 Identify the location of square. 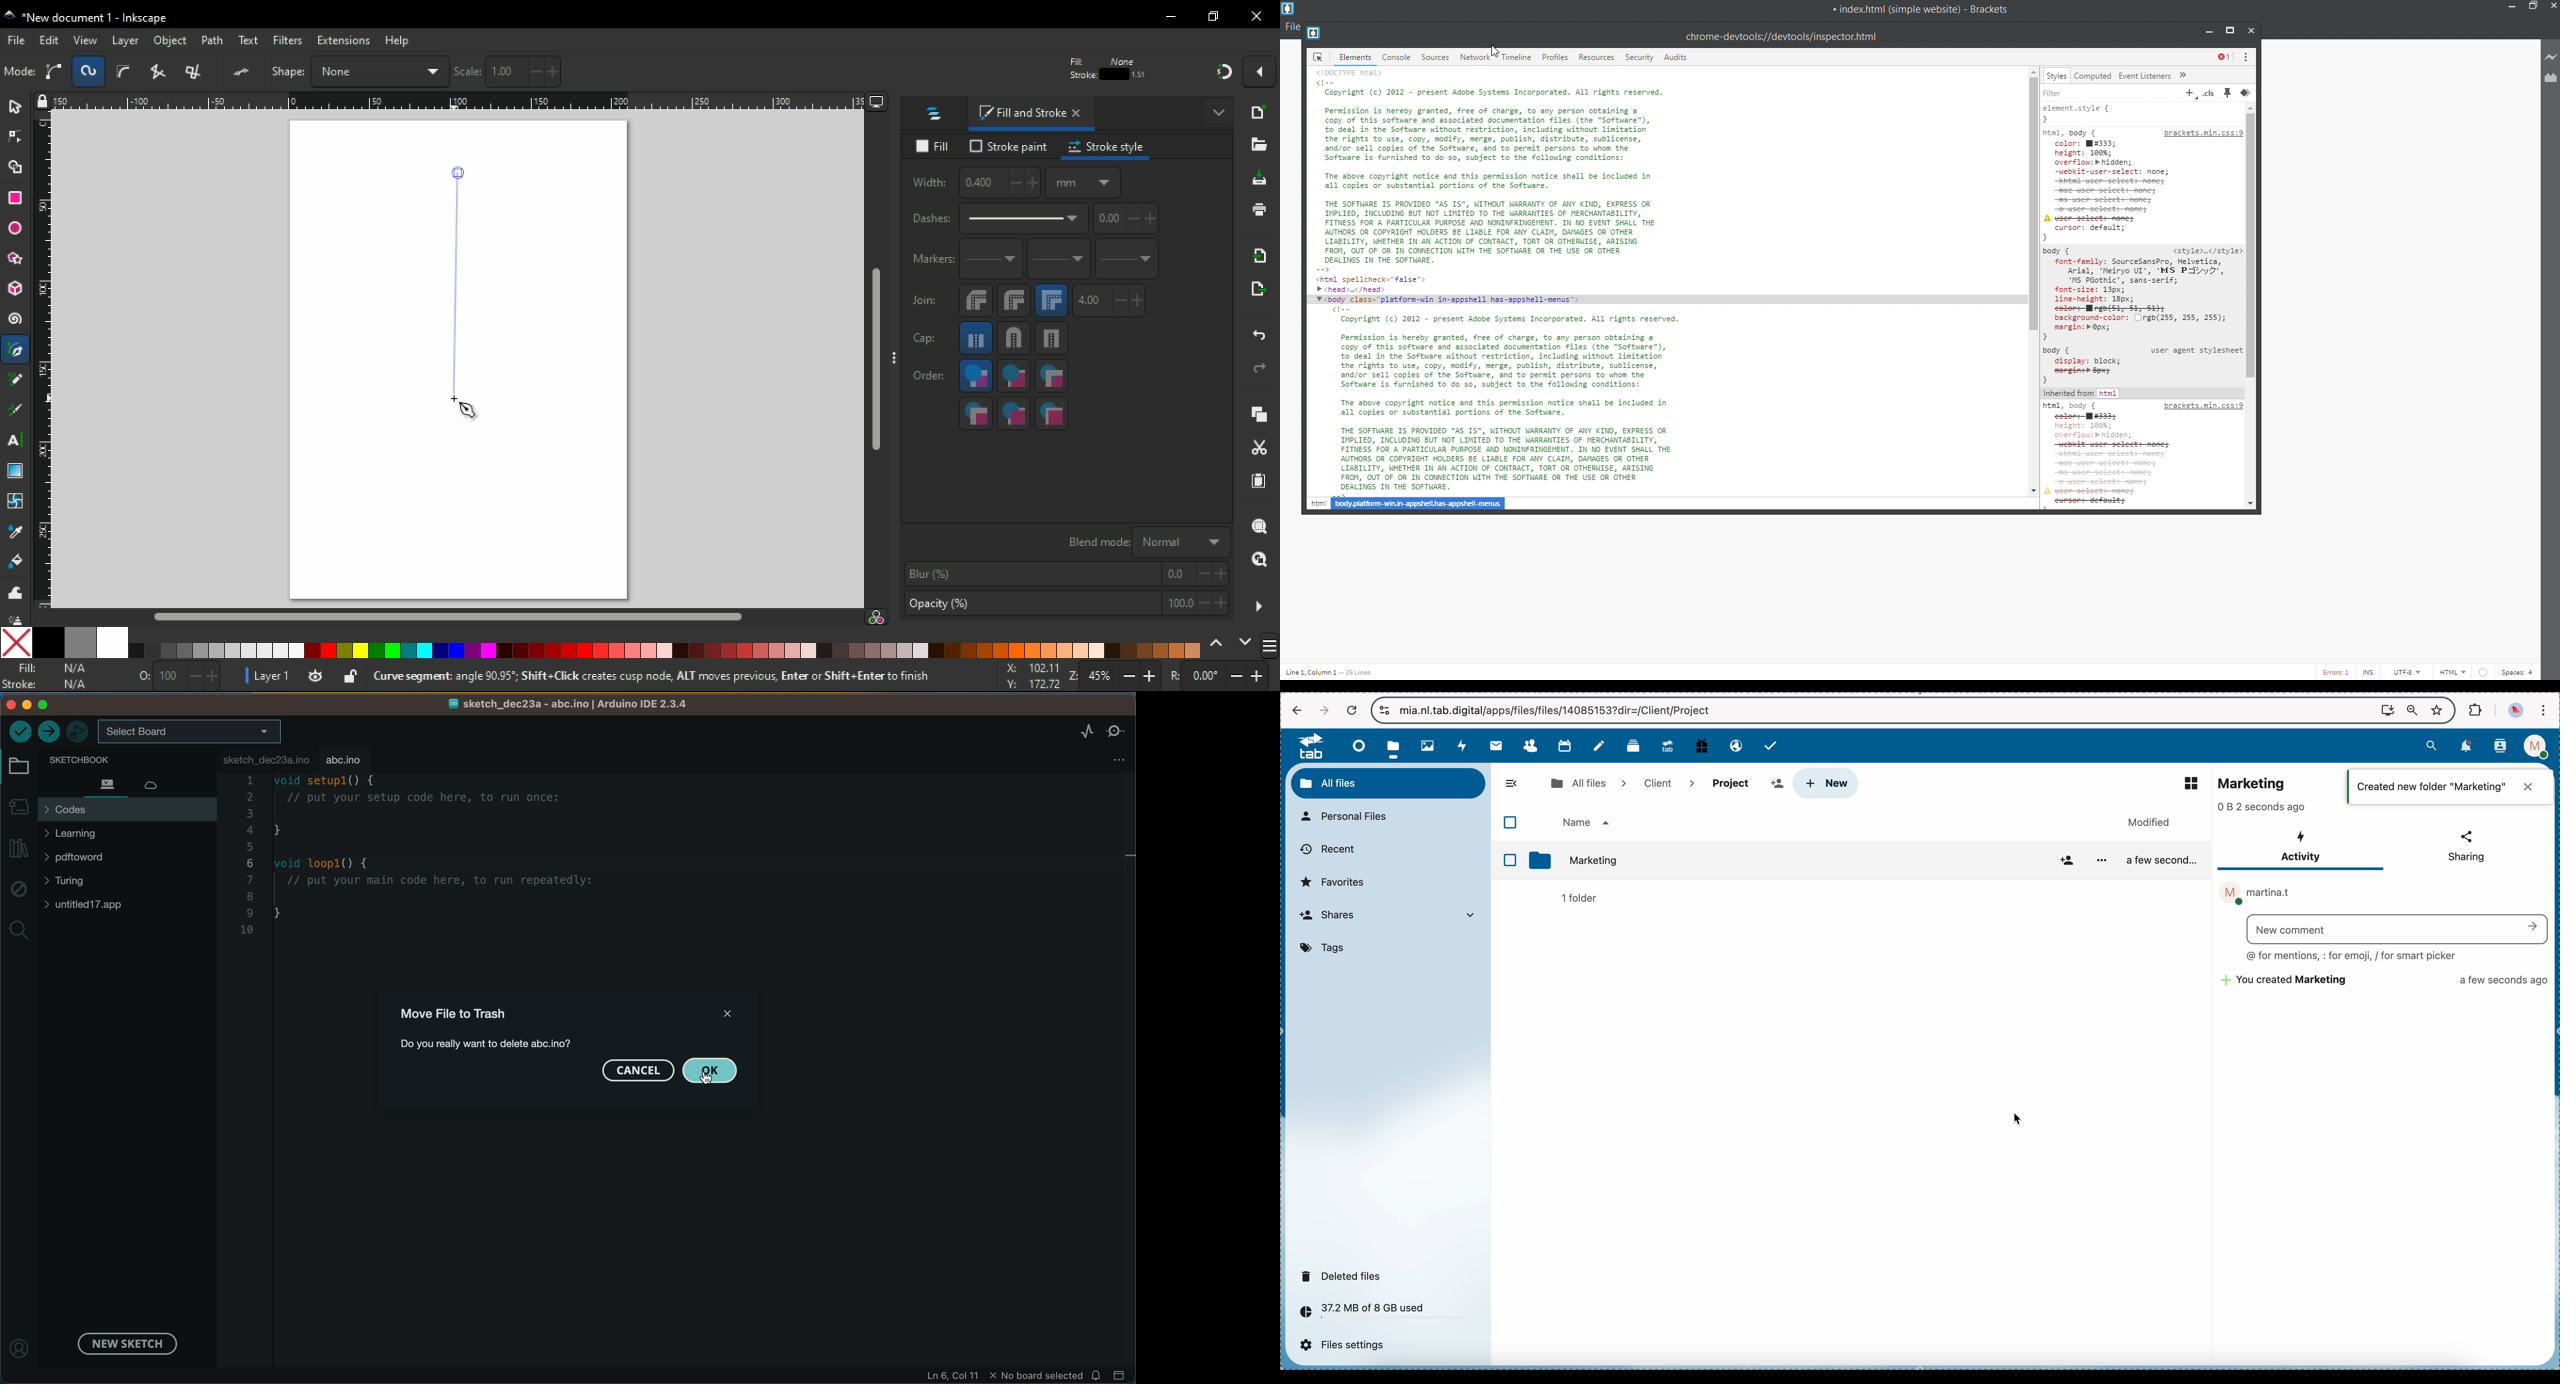
(1052, 338).